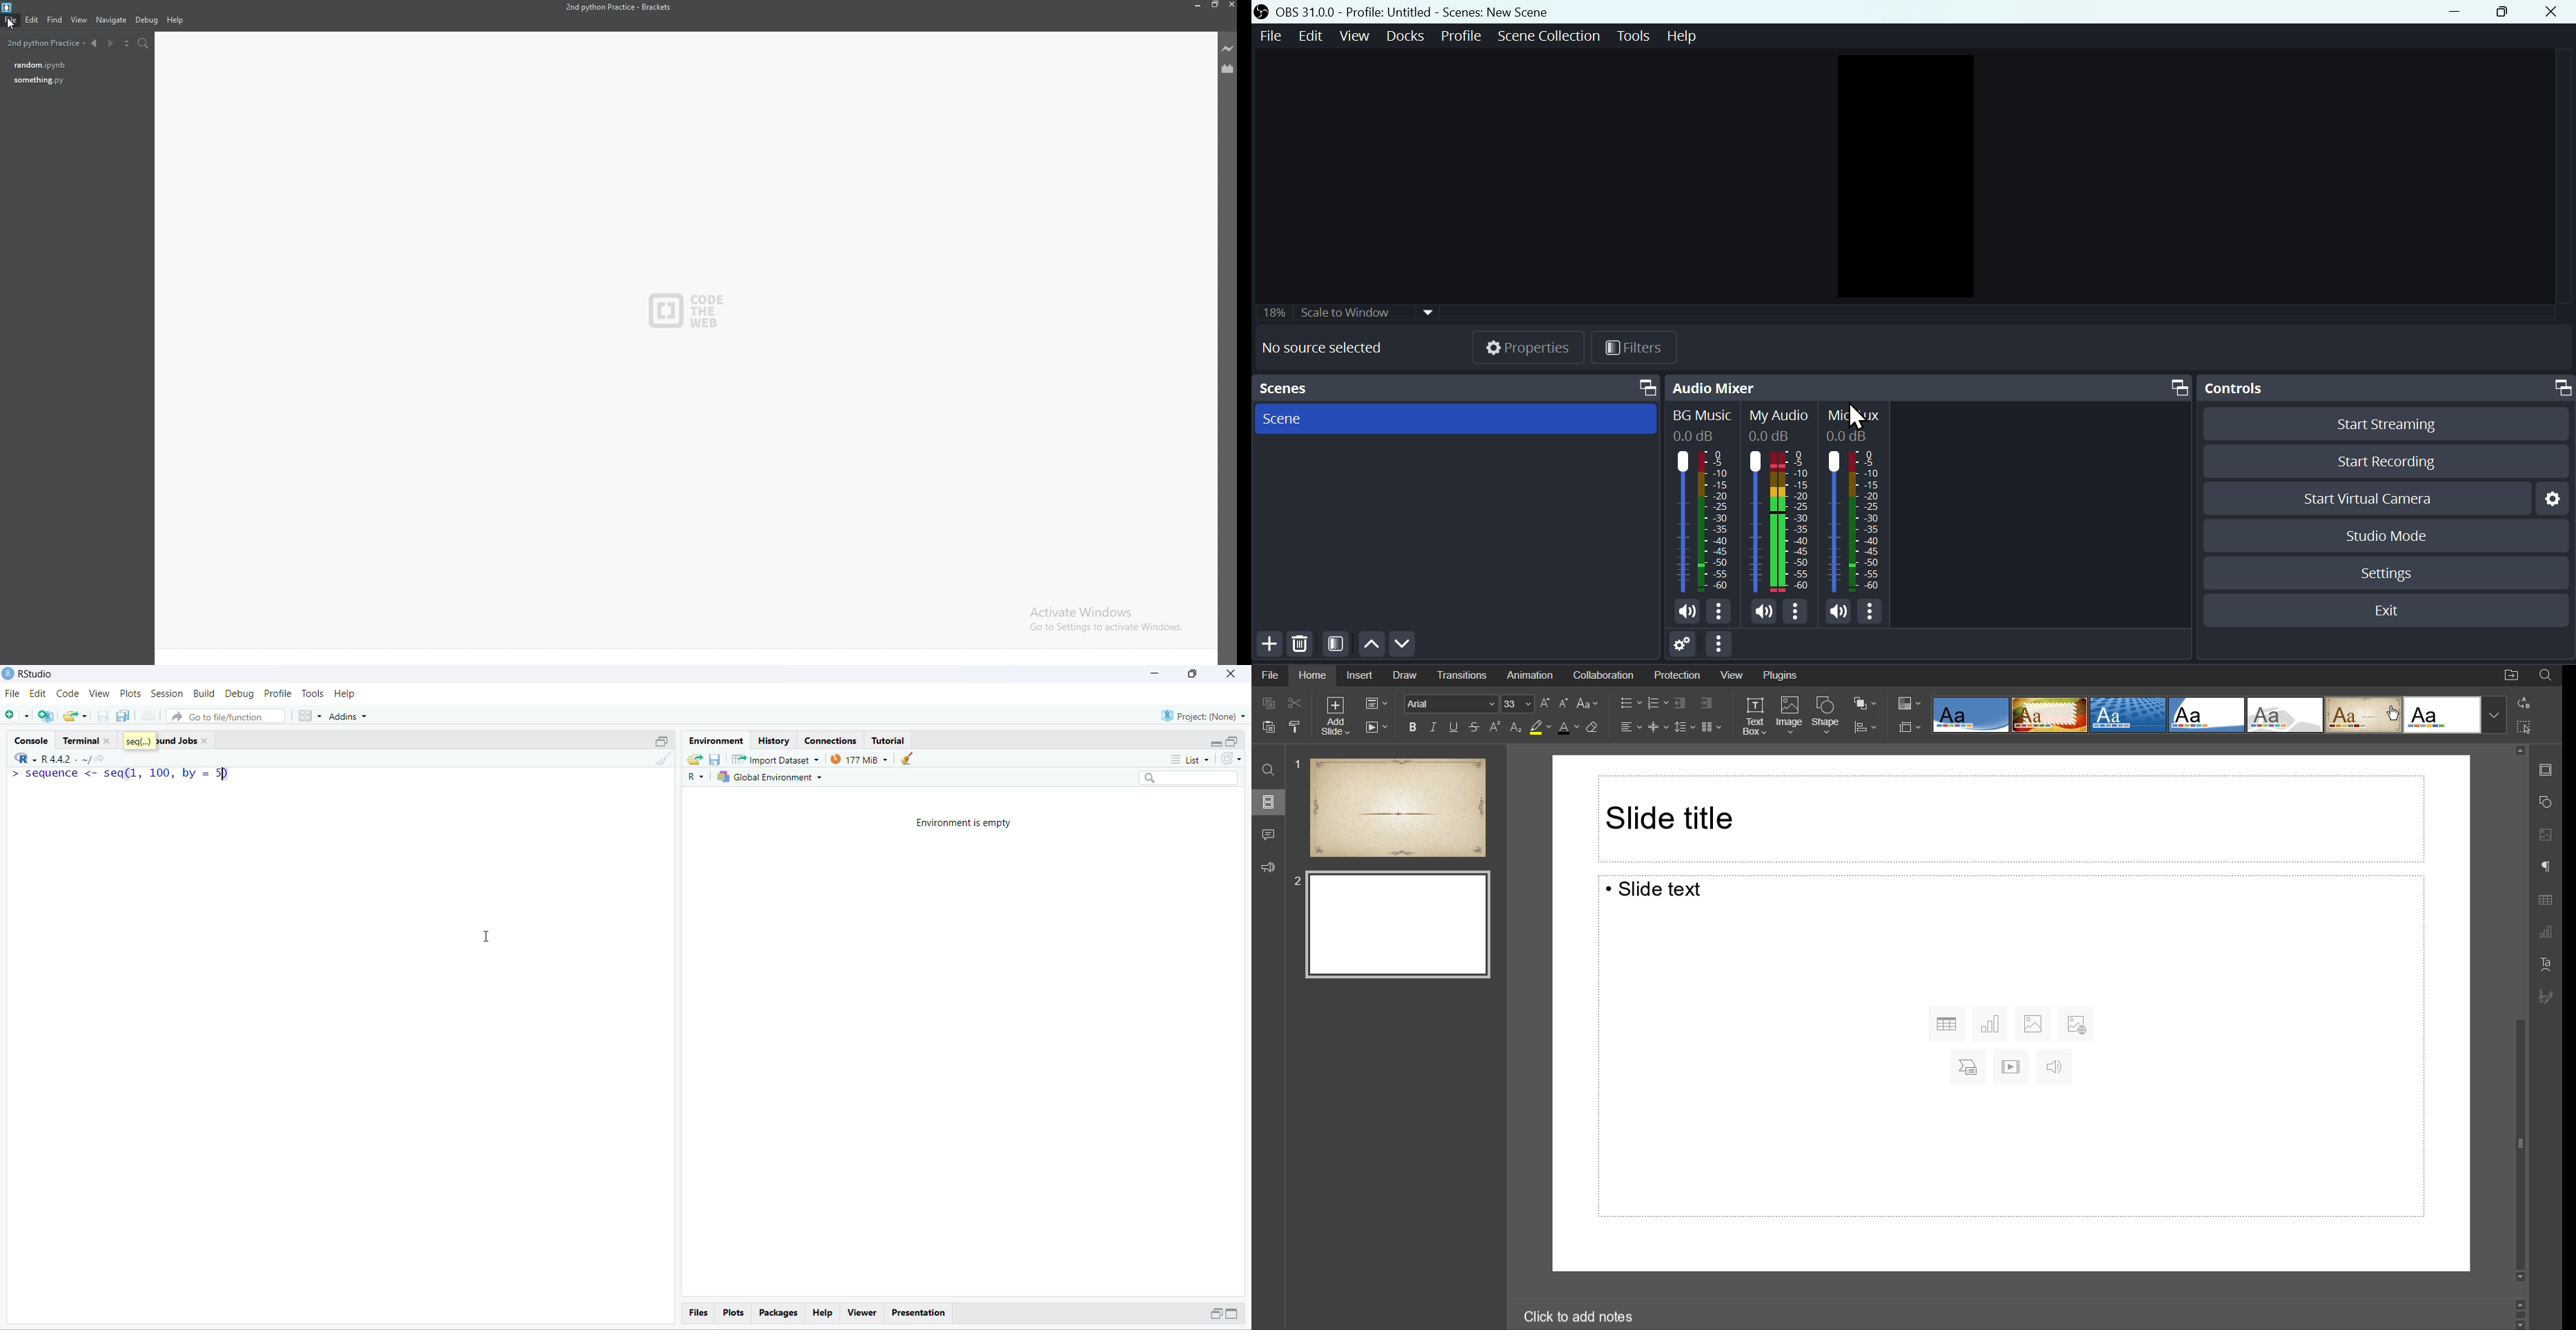 The height and width of the screenshot is (1344, 2576). I want to click on Settings , so click(1680, 644).